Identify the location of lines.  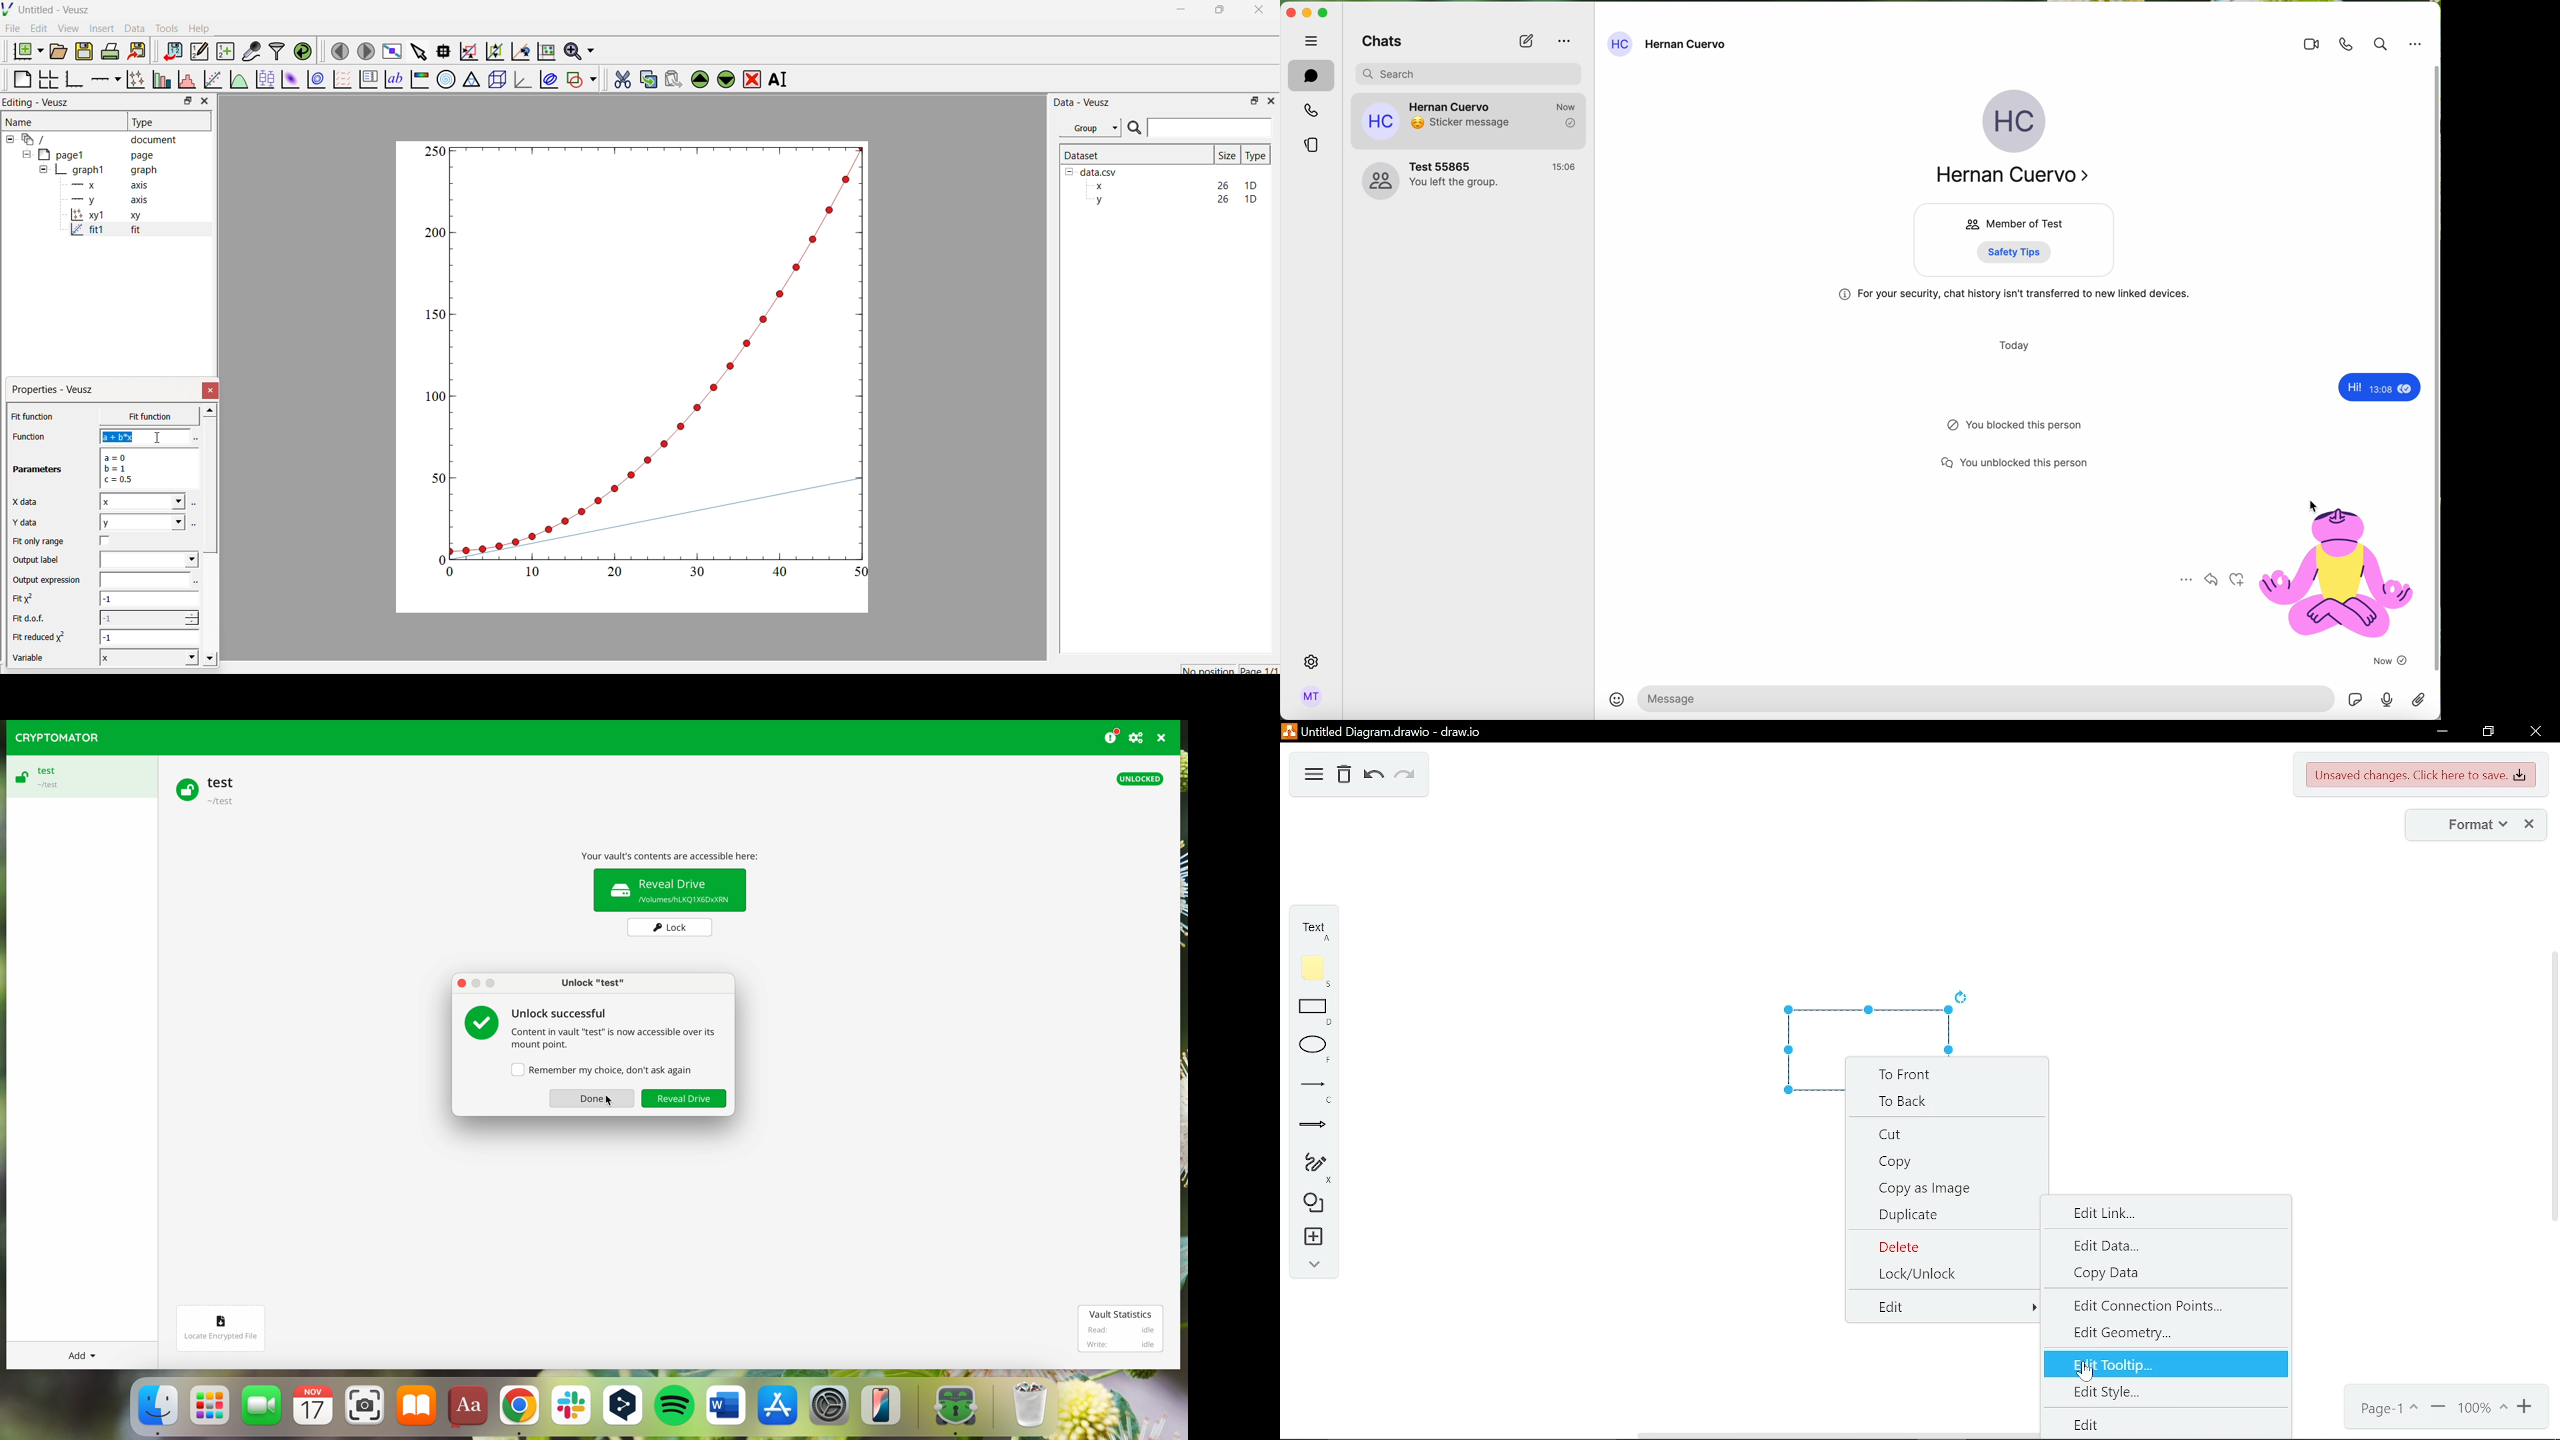
(1316, 1092).